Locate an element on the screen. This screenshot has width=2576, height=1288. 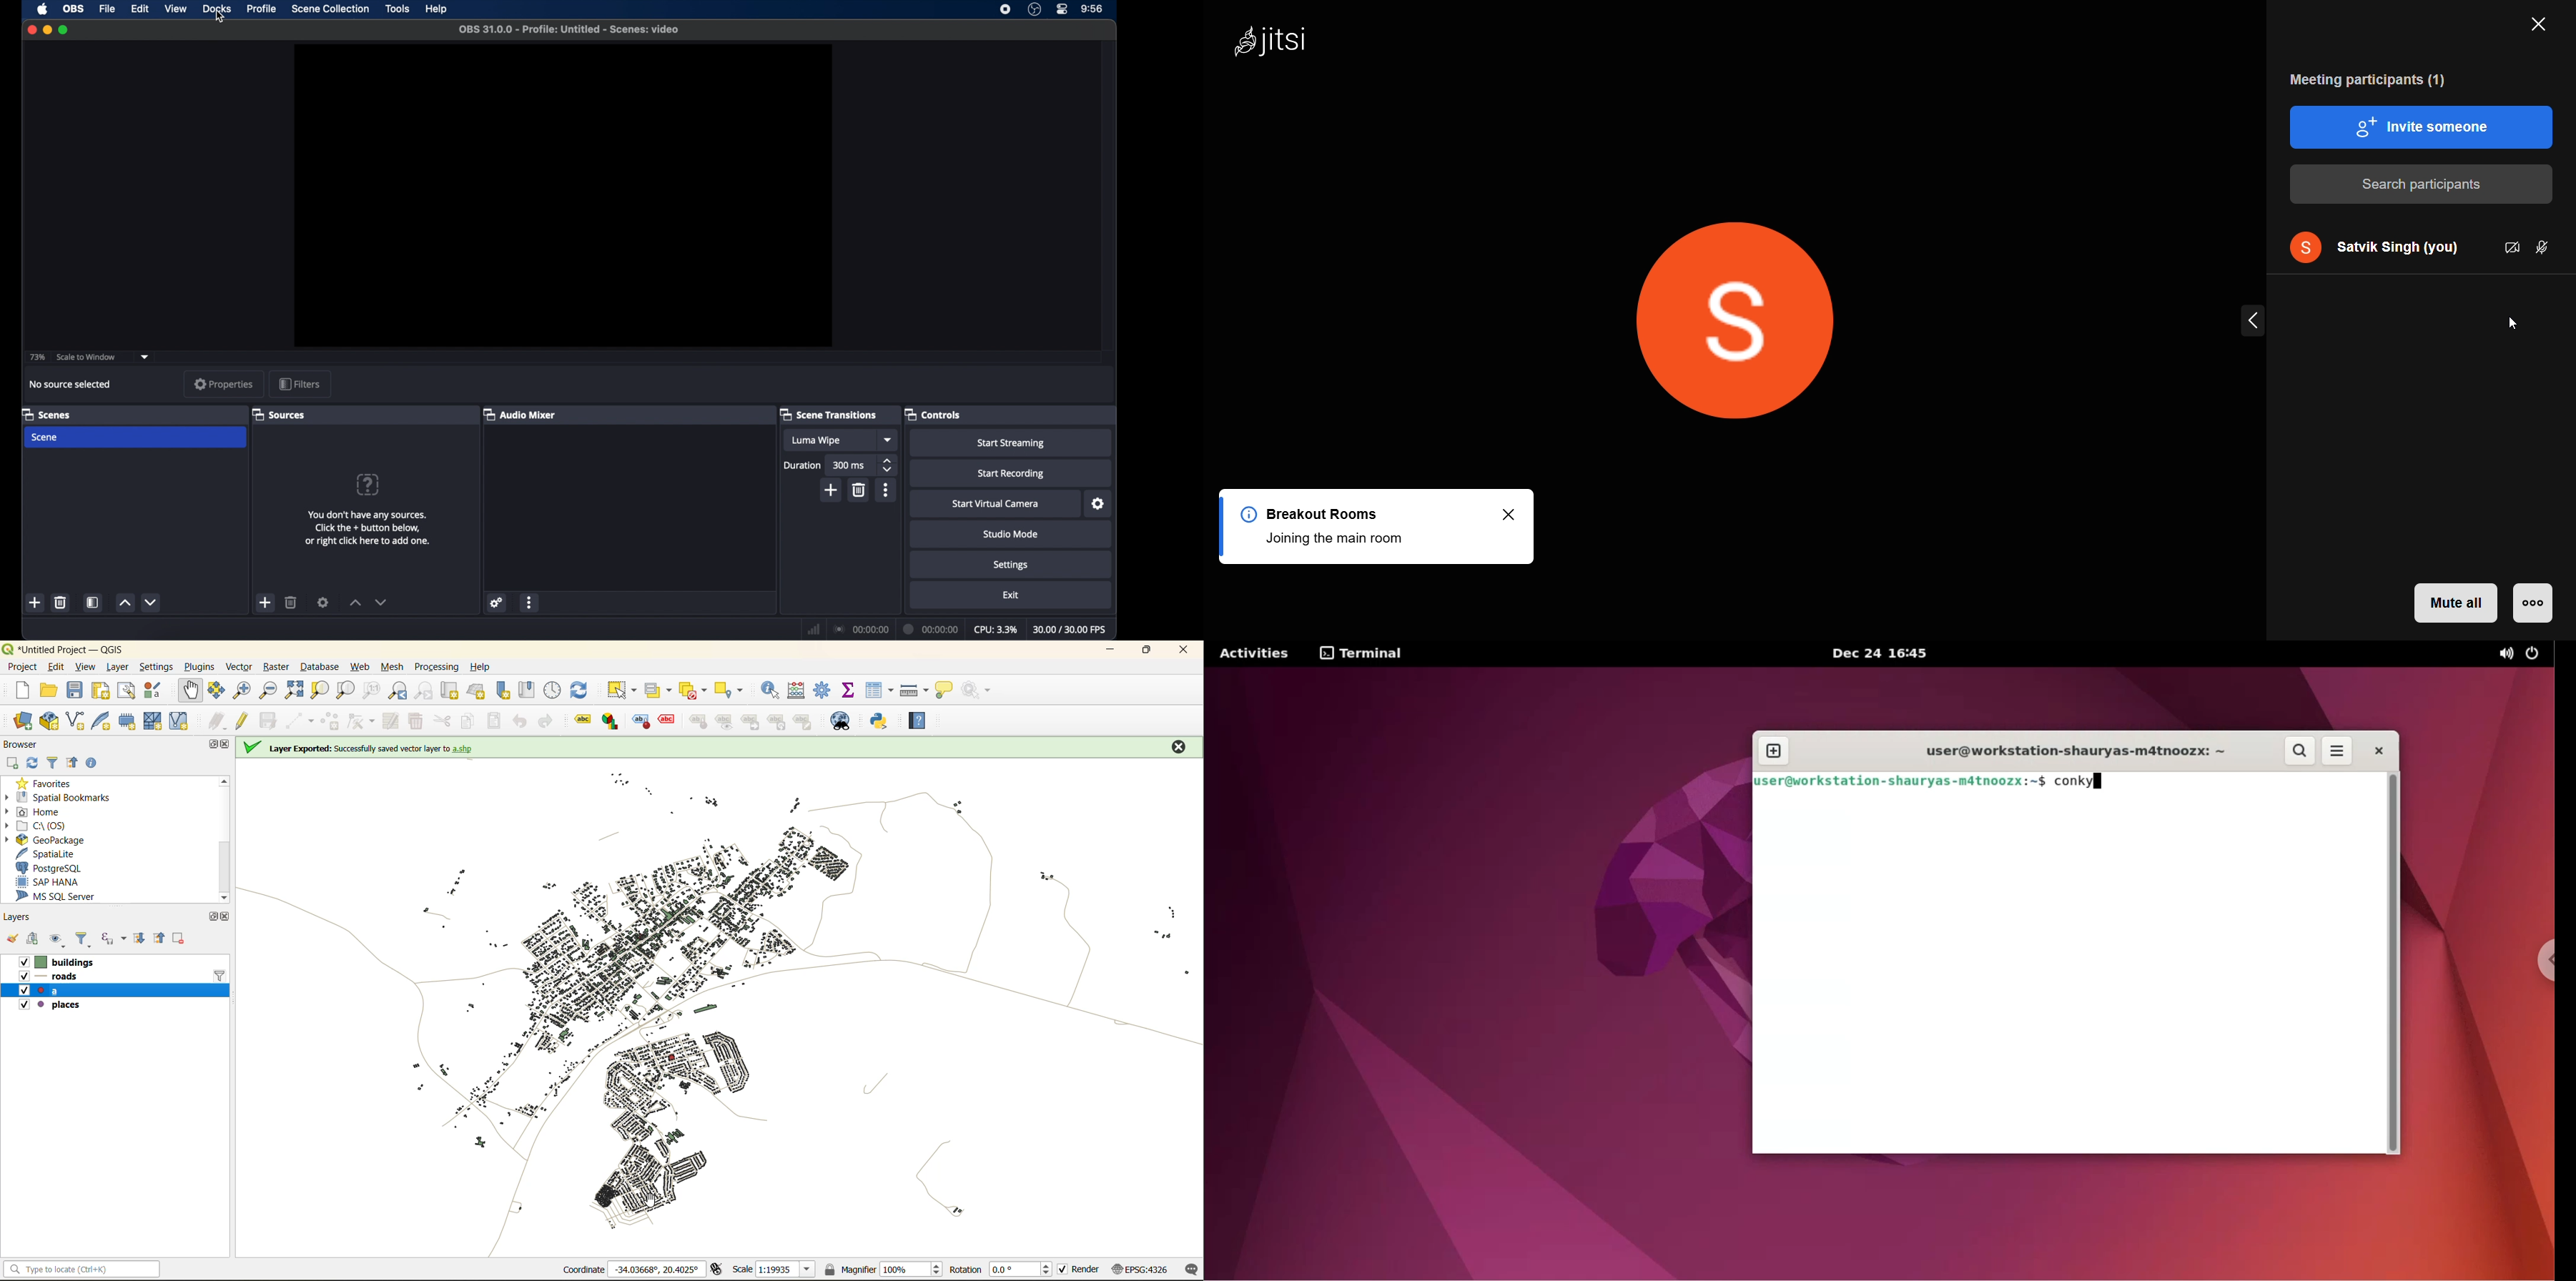
mic is located at coordinates (2542, 250).